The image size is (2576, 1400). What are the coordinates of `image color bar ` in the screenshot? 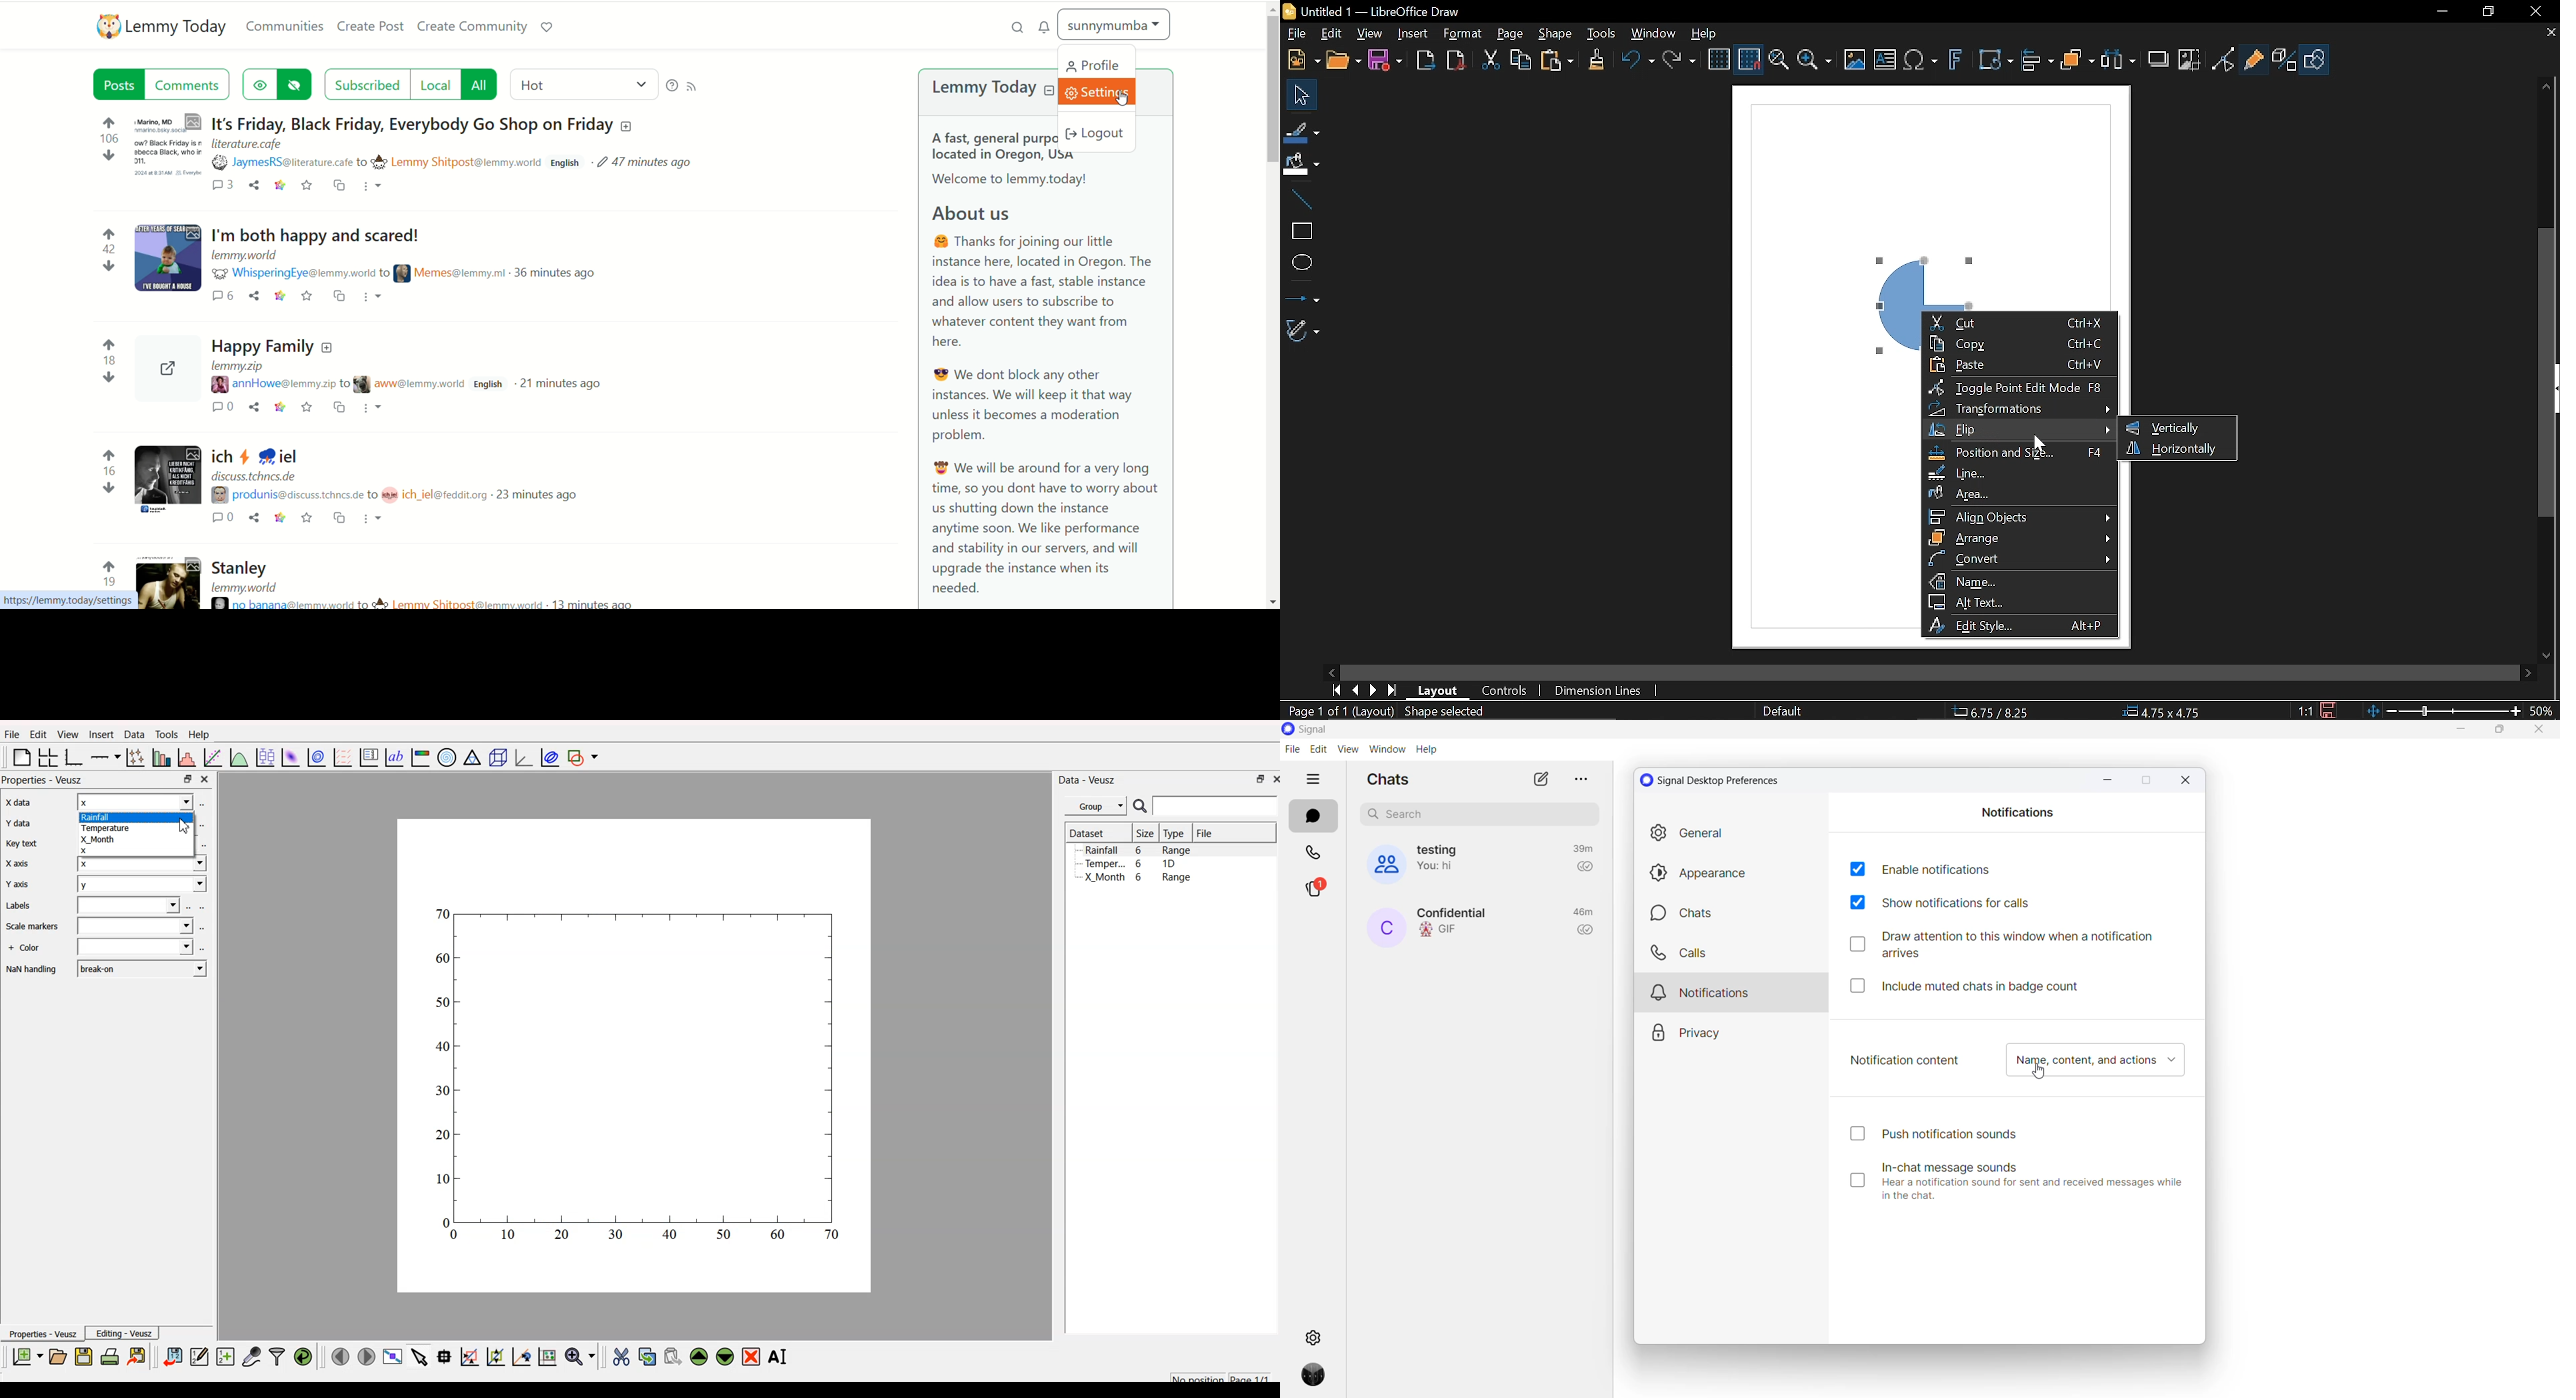 It's located at (420, 757).